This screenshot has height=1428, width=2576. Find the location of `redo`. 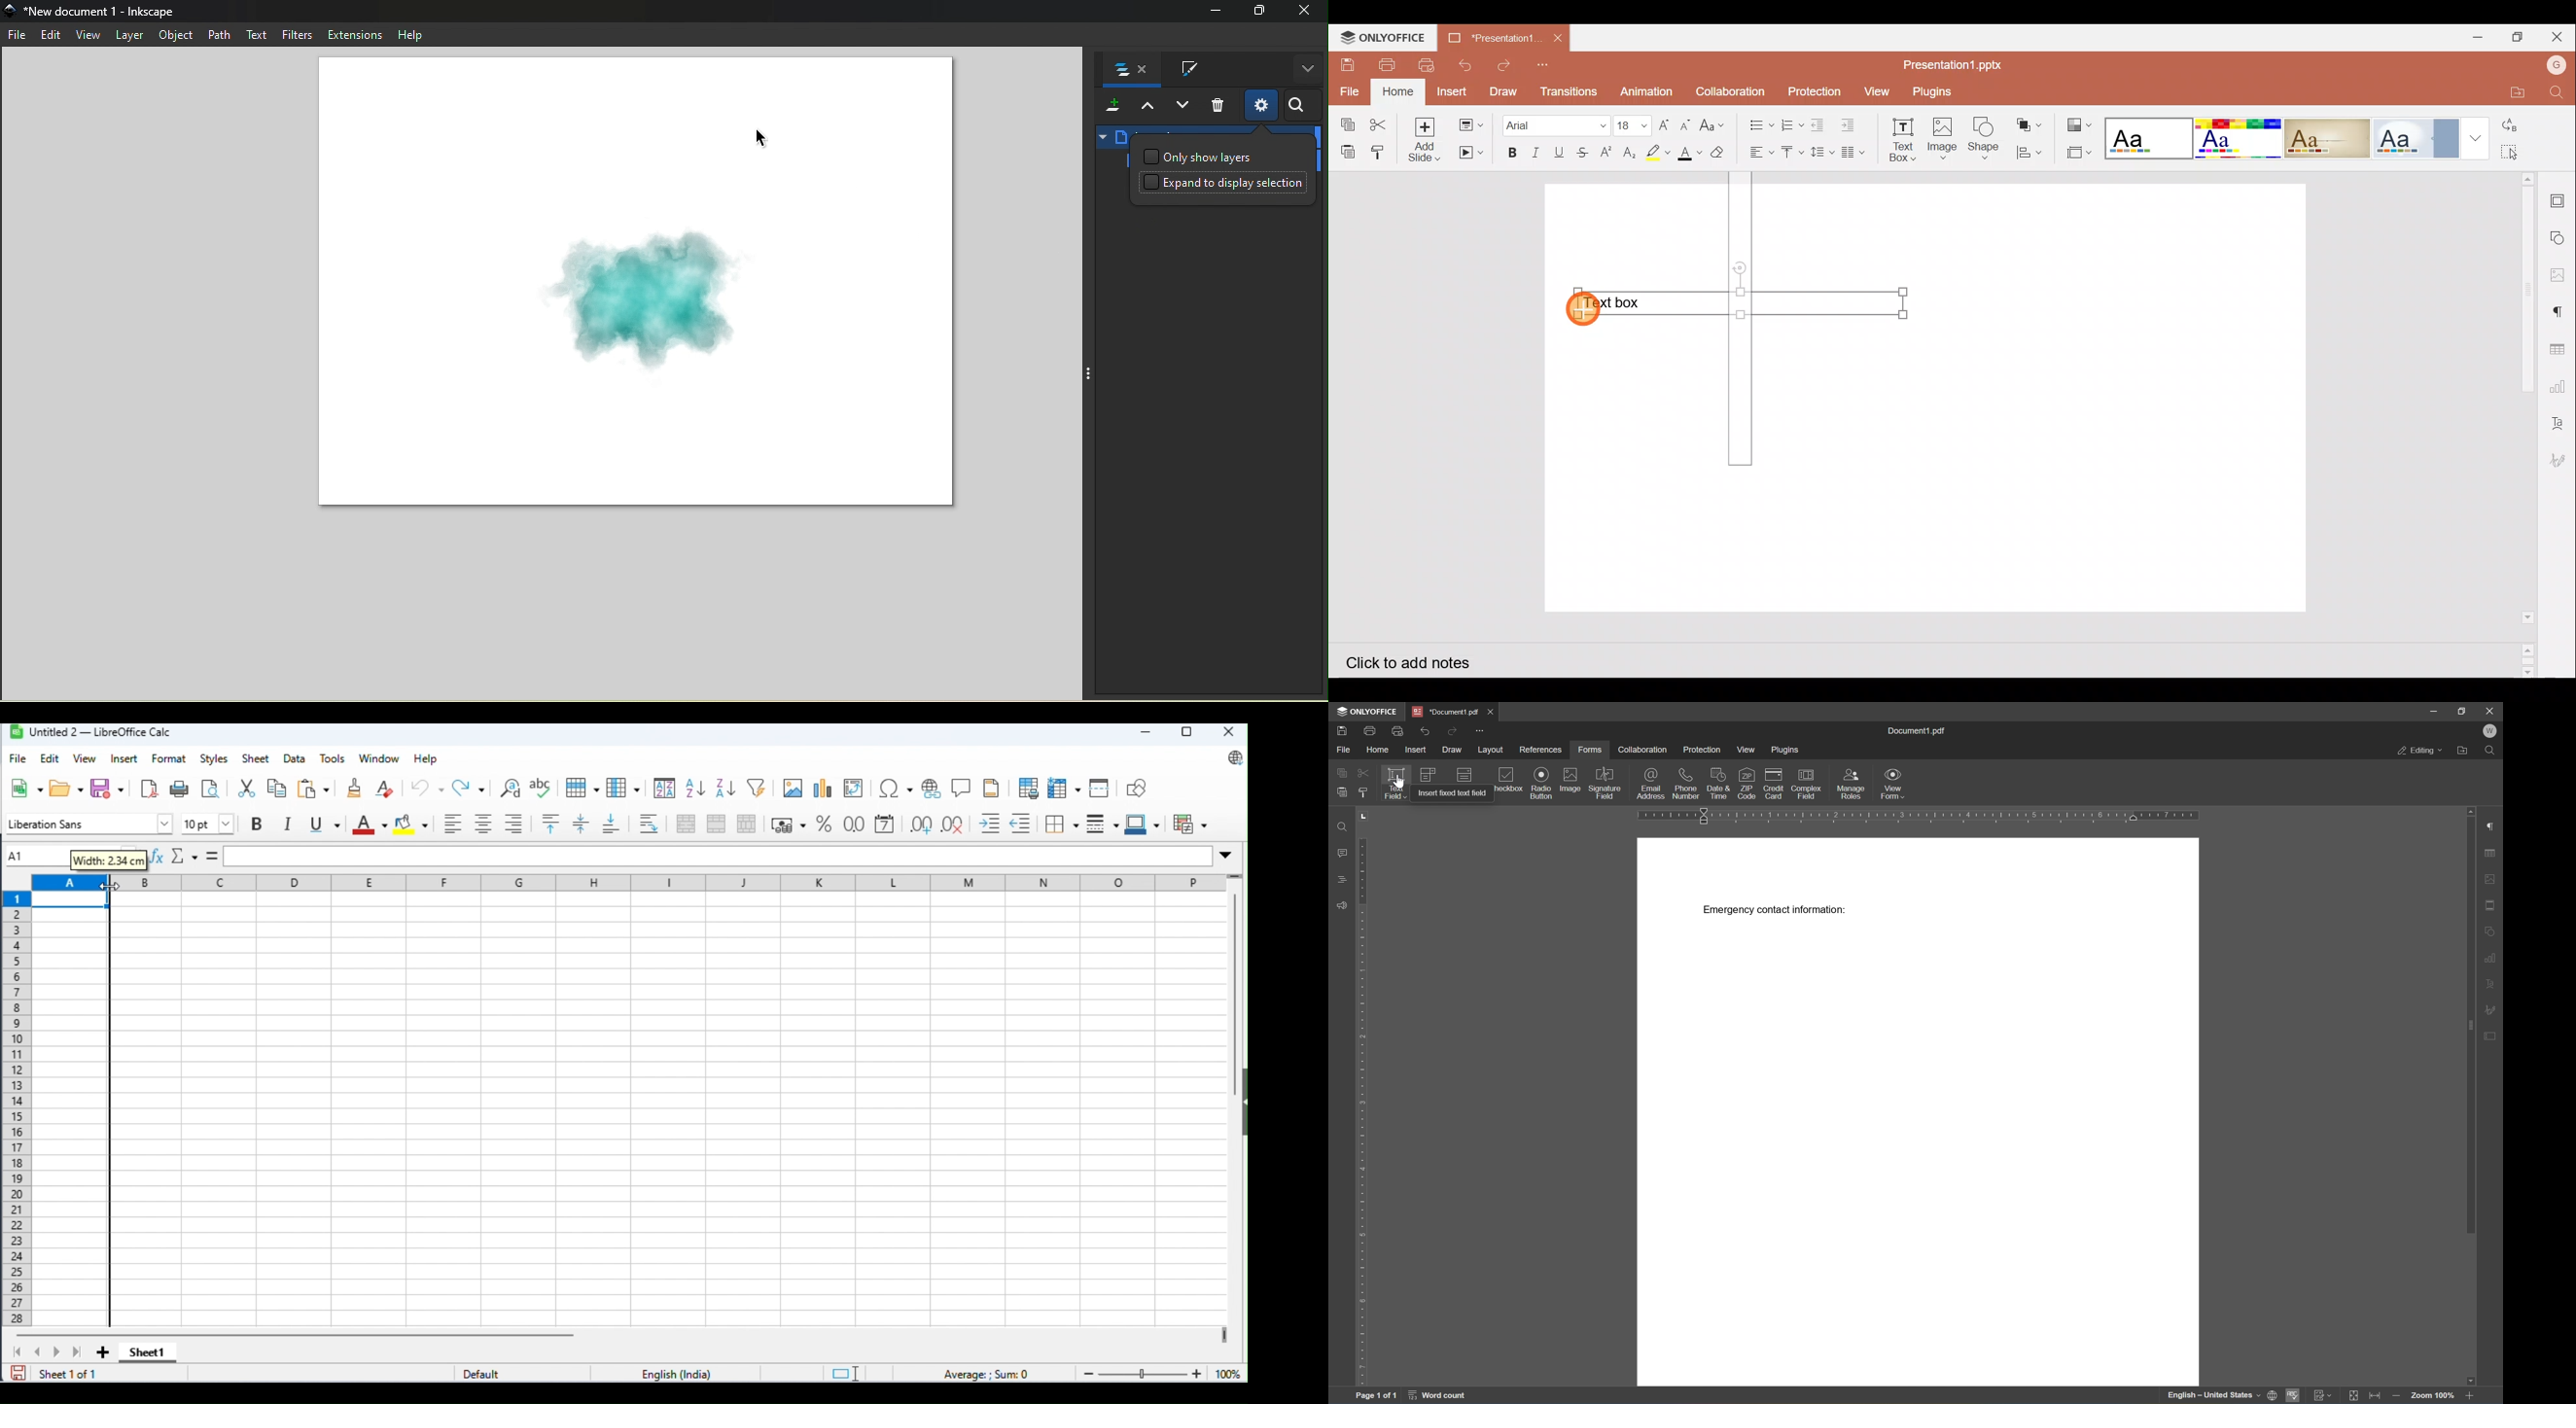

redo is located at coordinates (1450, 732).